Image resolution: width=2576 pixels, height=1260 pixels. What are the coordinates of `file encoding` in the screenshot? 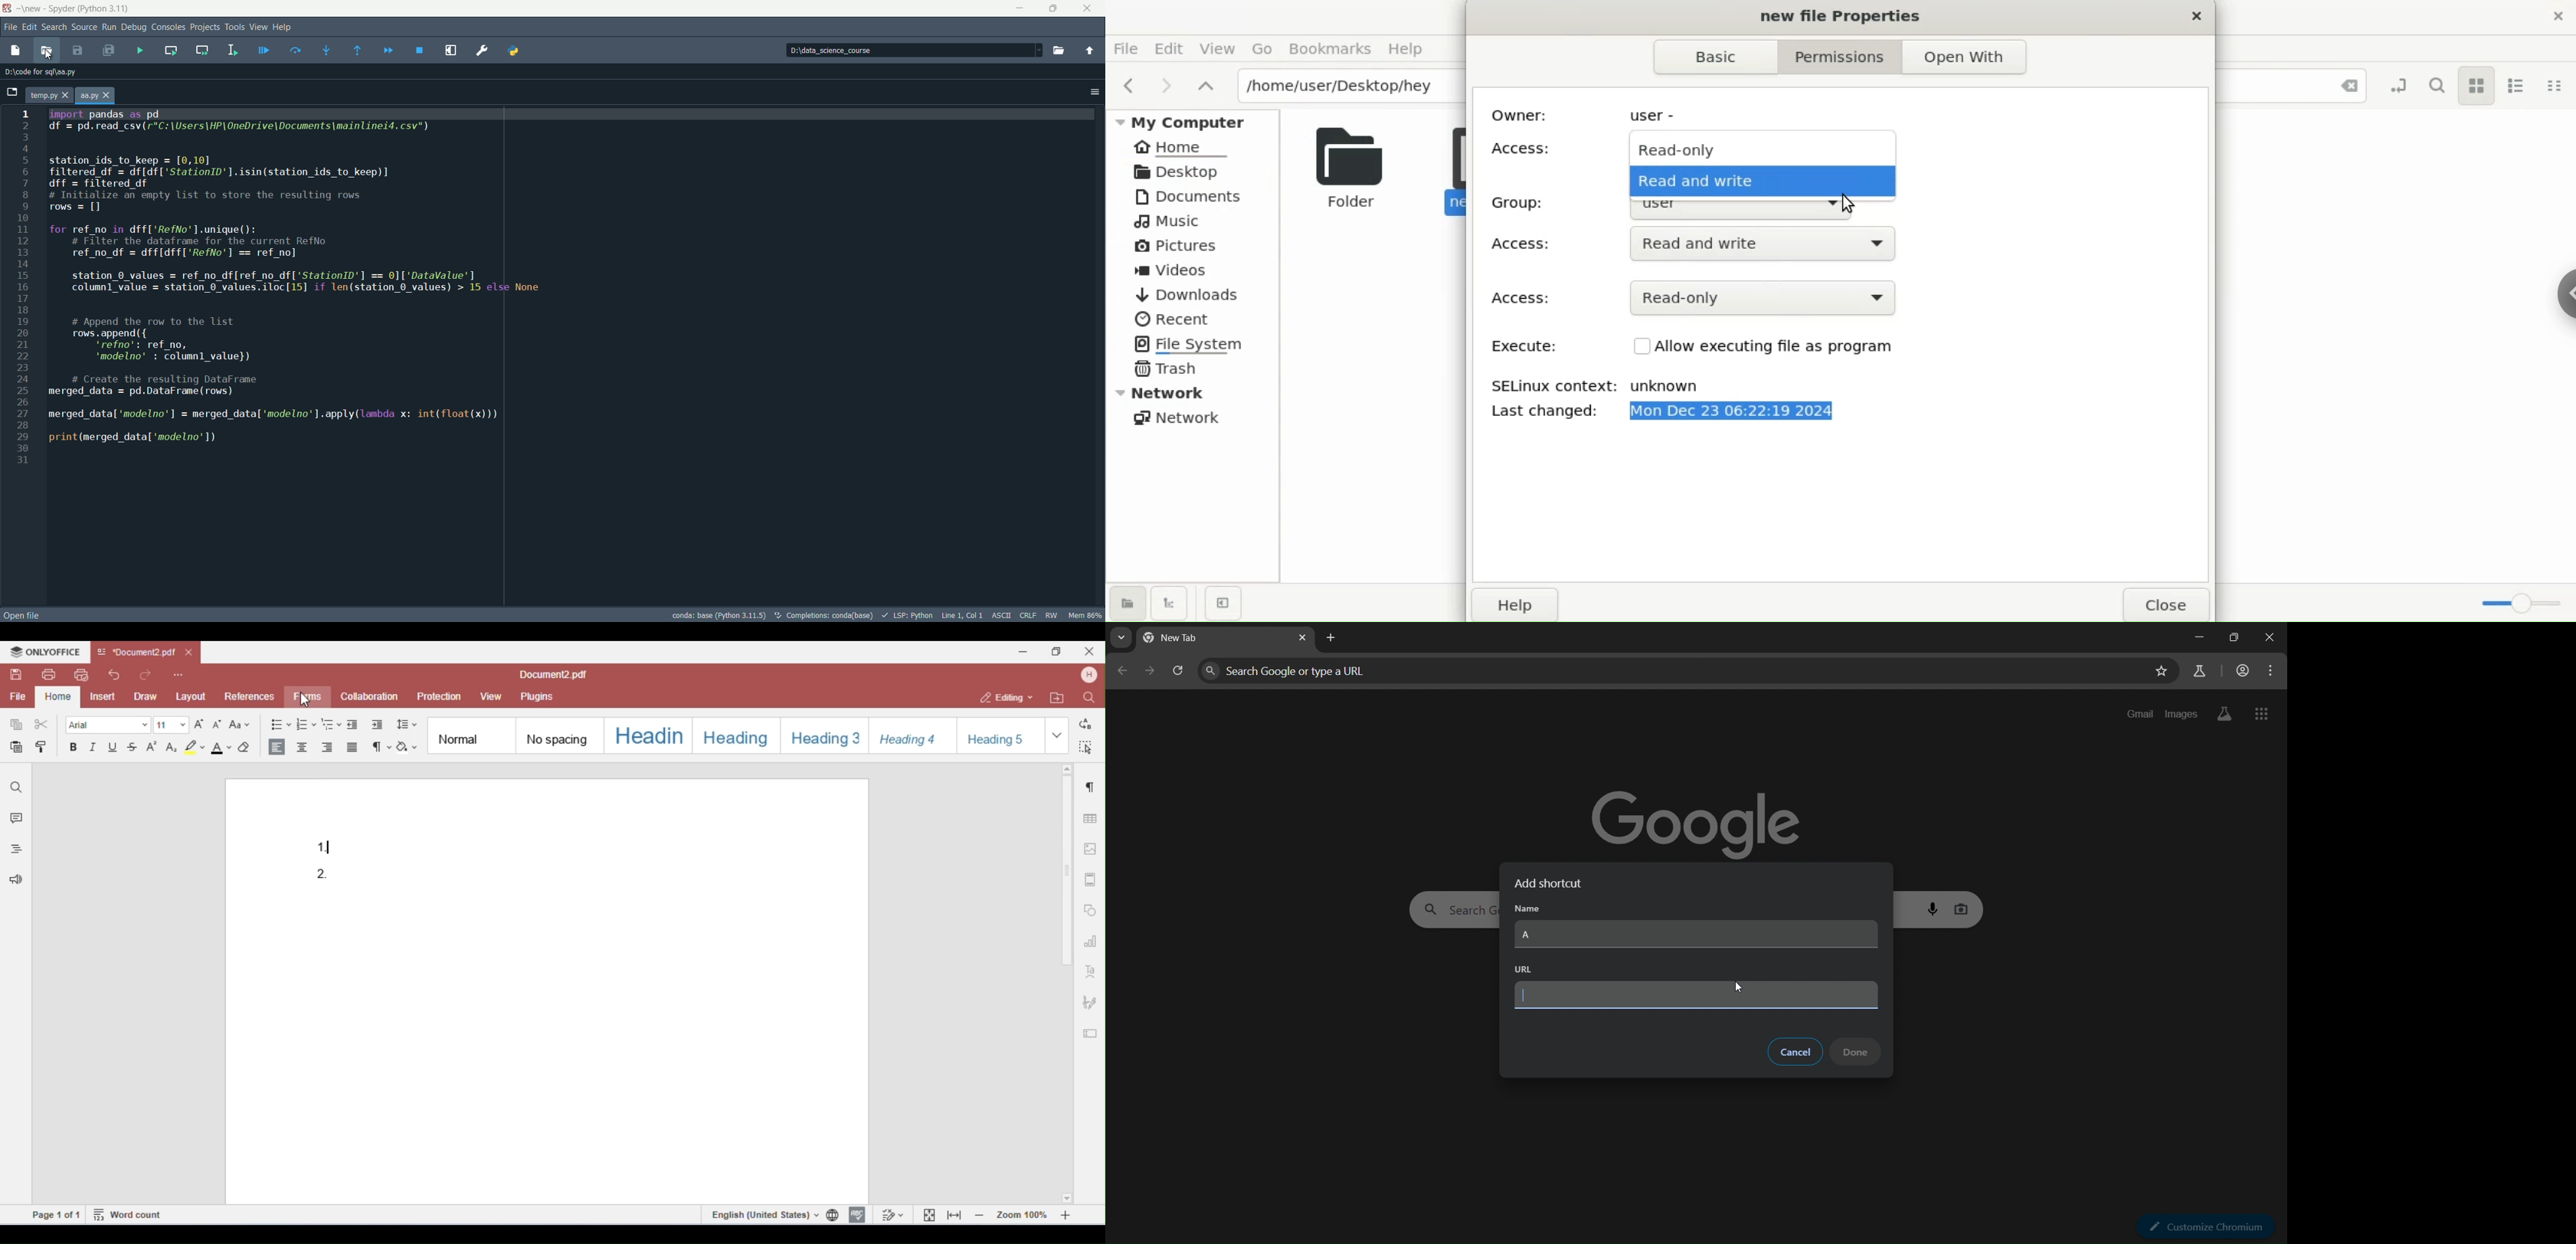 It's located at (1004, 615).